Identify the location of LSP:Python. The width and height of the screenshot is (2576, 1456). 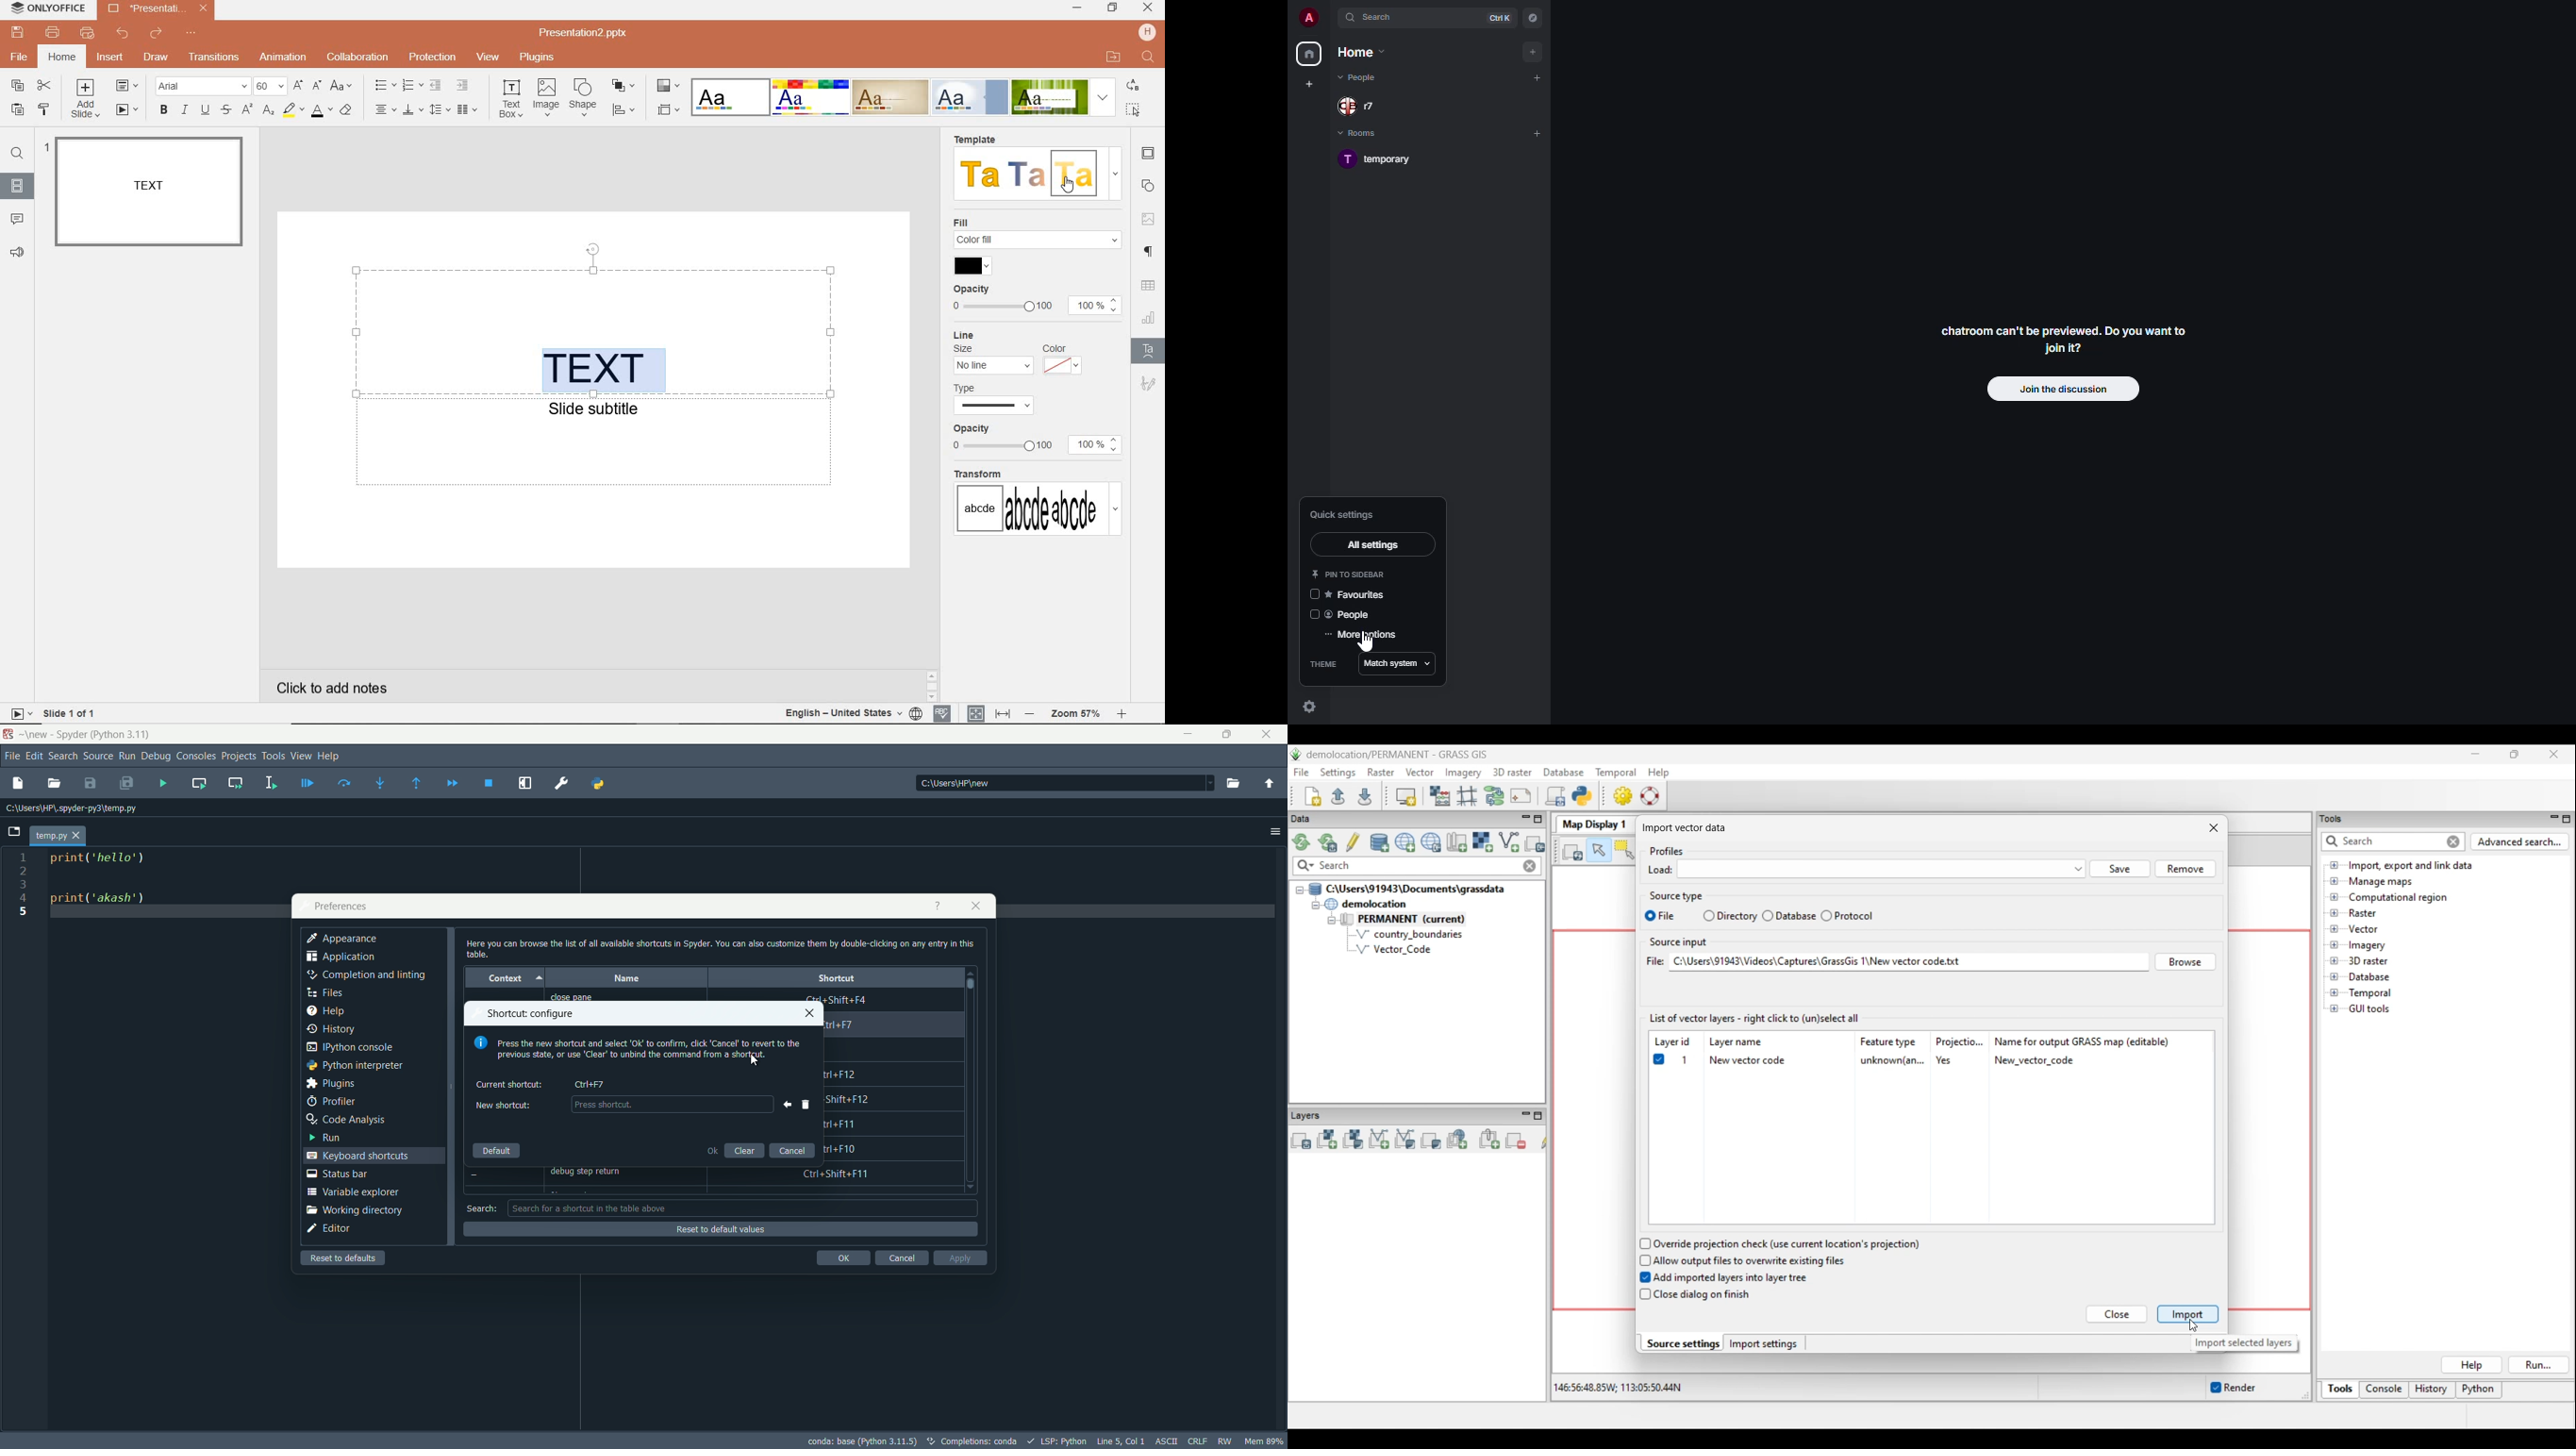
(1064, 1441).